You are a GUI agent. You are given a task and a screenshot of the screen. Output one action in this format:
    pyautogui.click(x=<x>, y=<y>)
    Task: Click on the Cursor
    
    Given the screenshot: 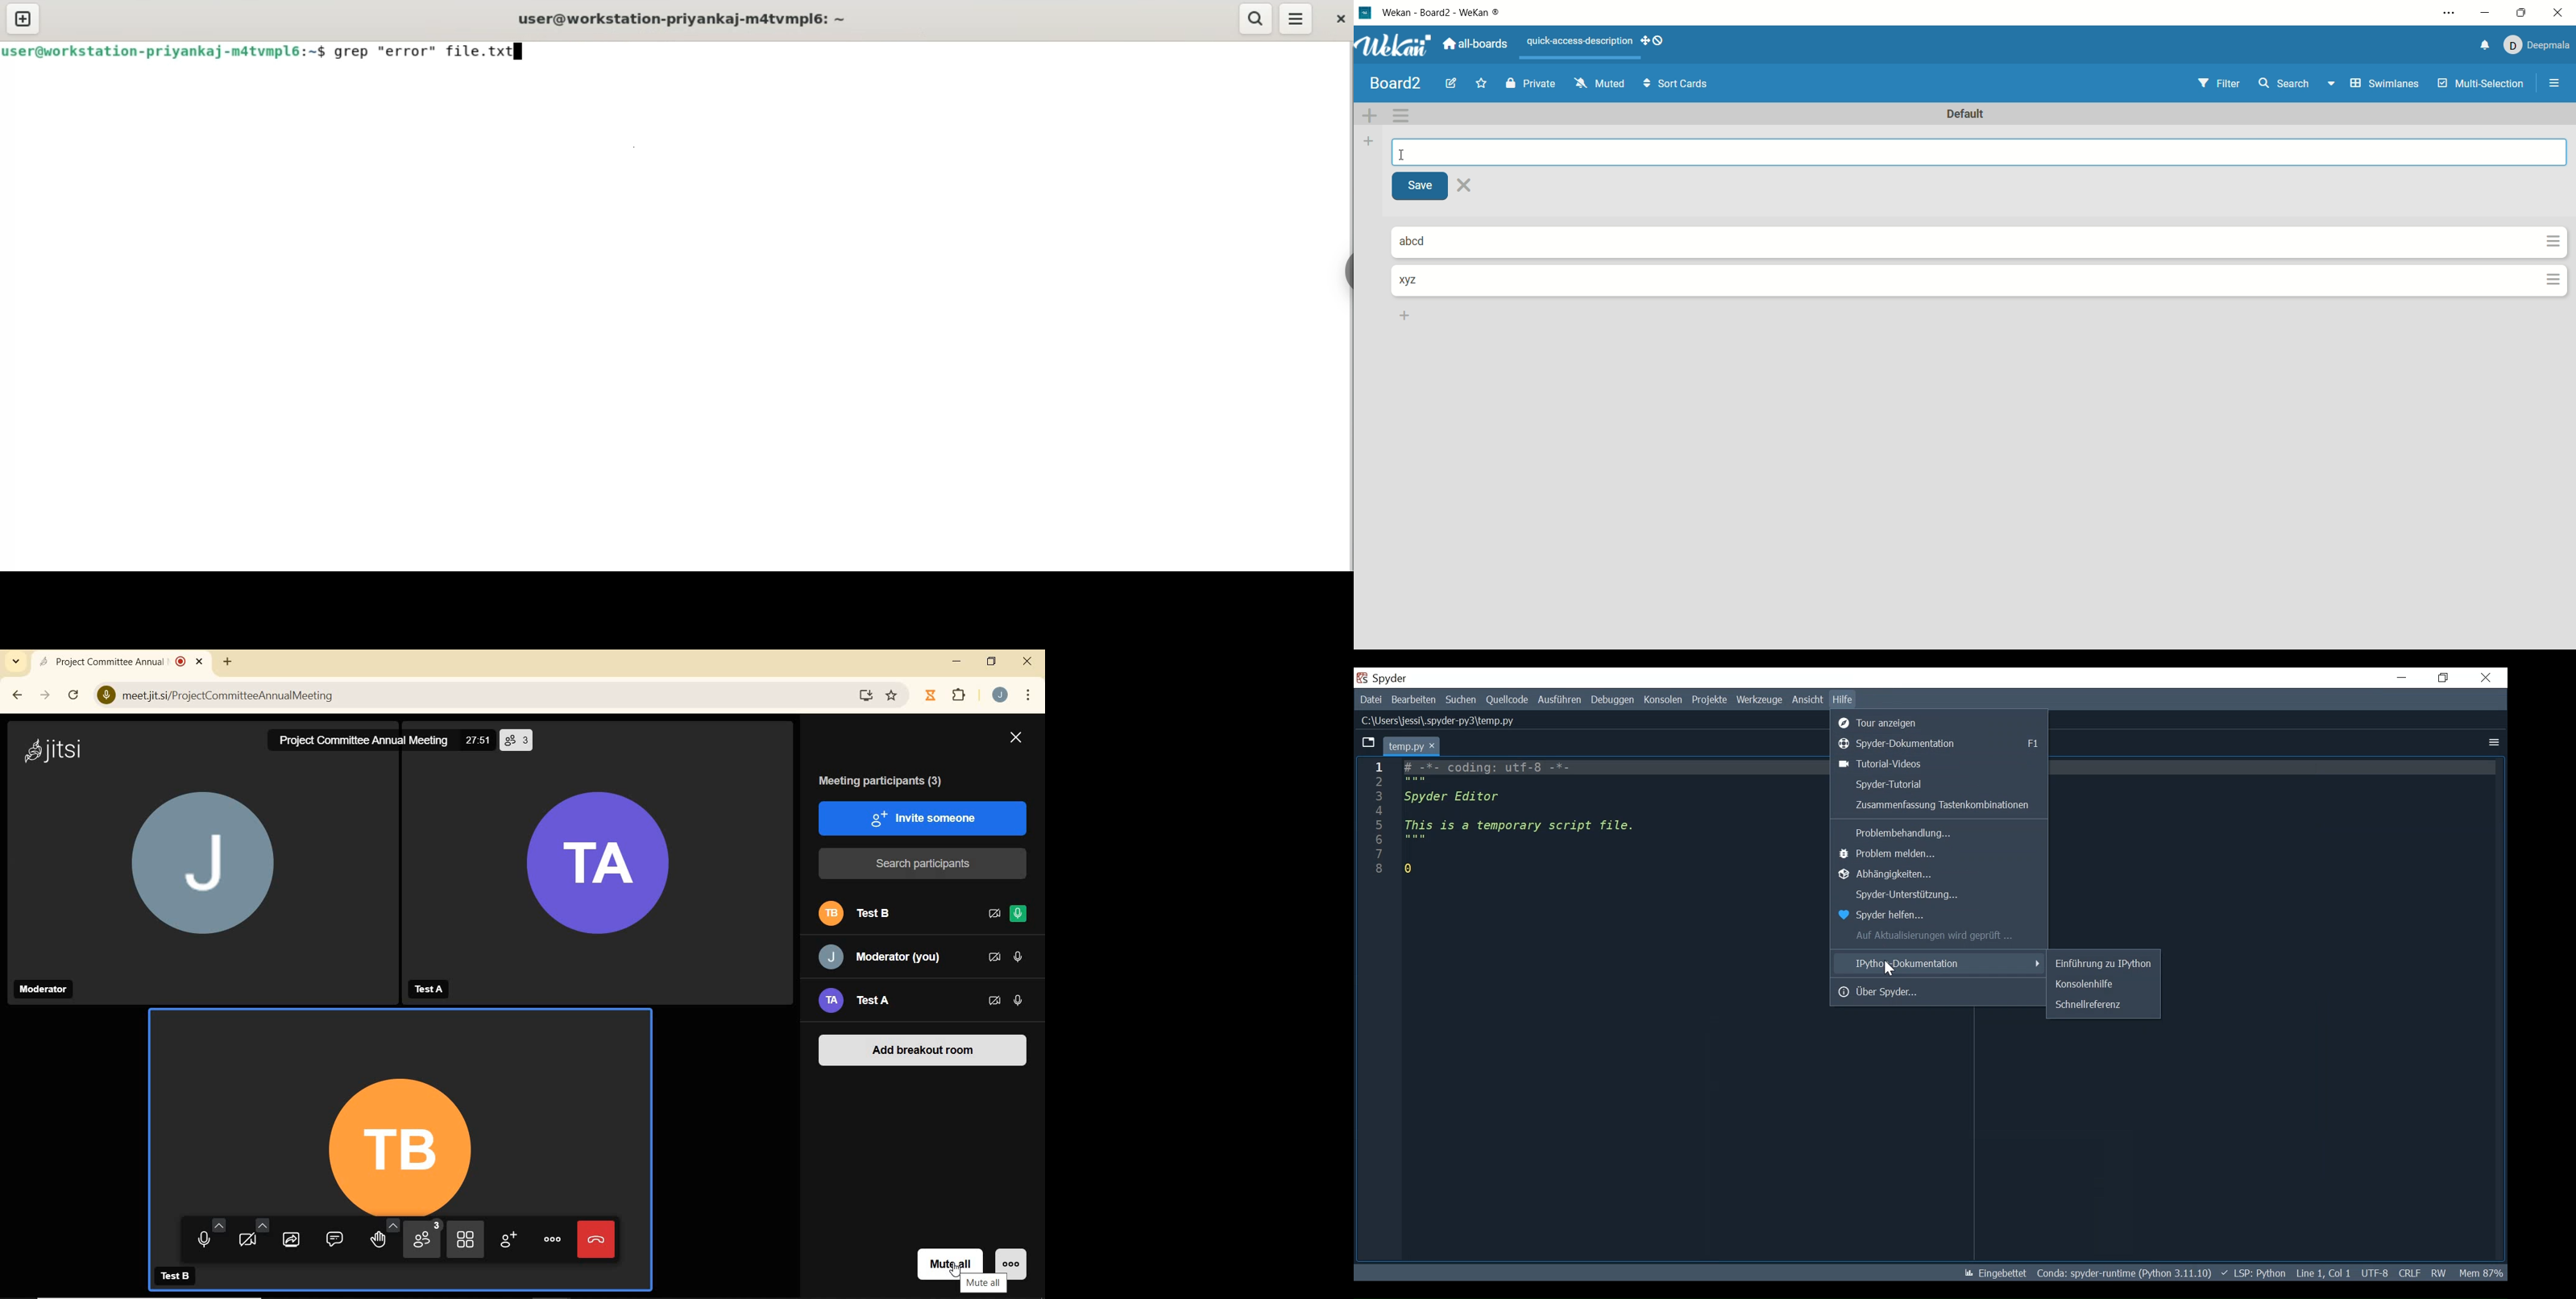 What is the action you would take?
    pyautogui.click(x=1891, y=968)
    